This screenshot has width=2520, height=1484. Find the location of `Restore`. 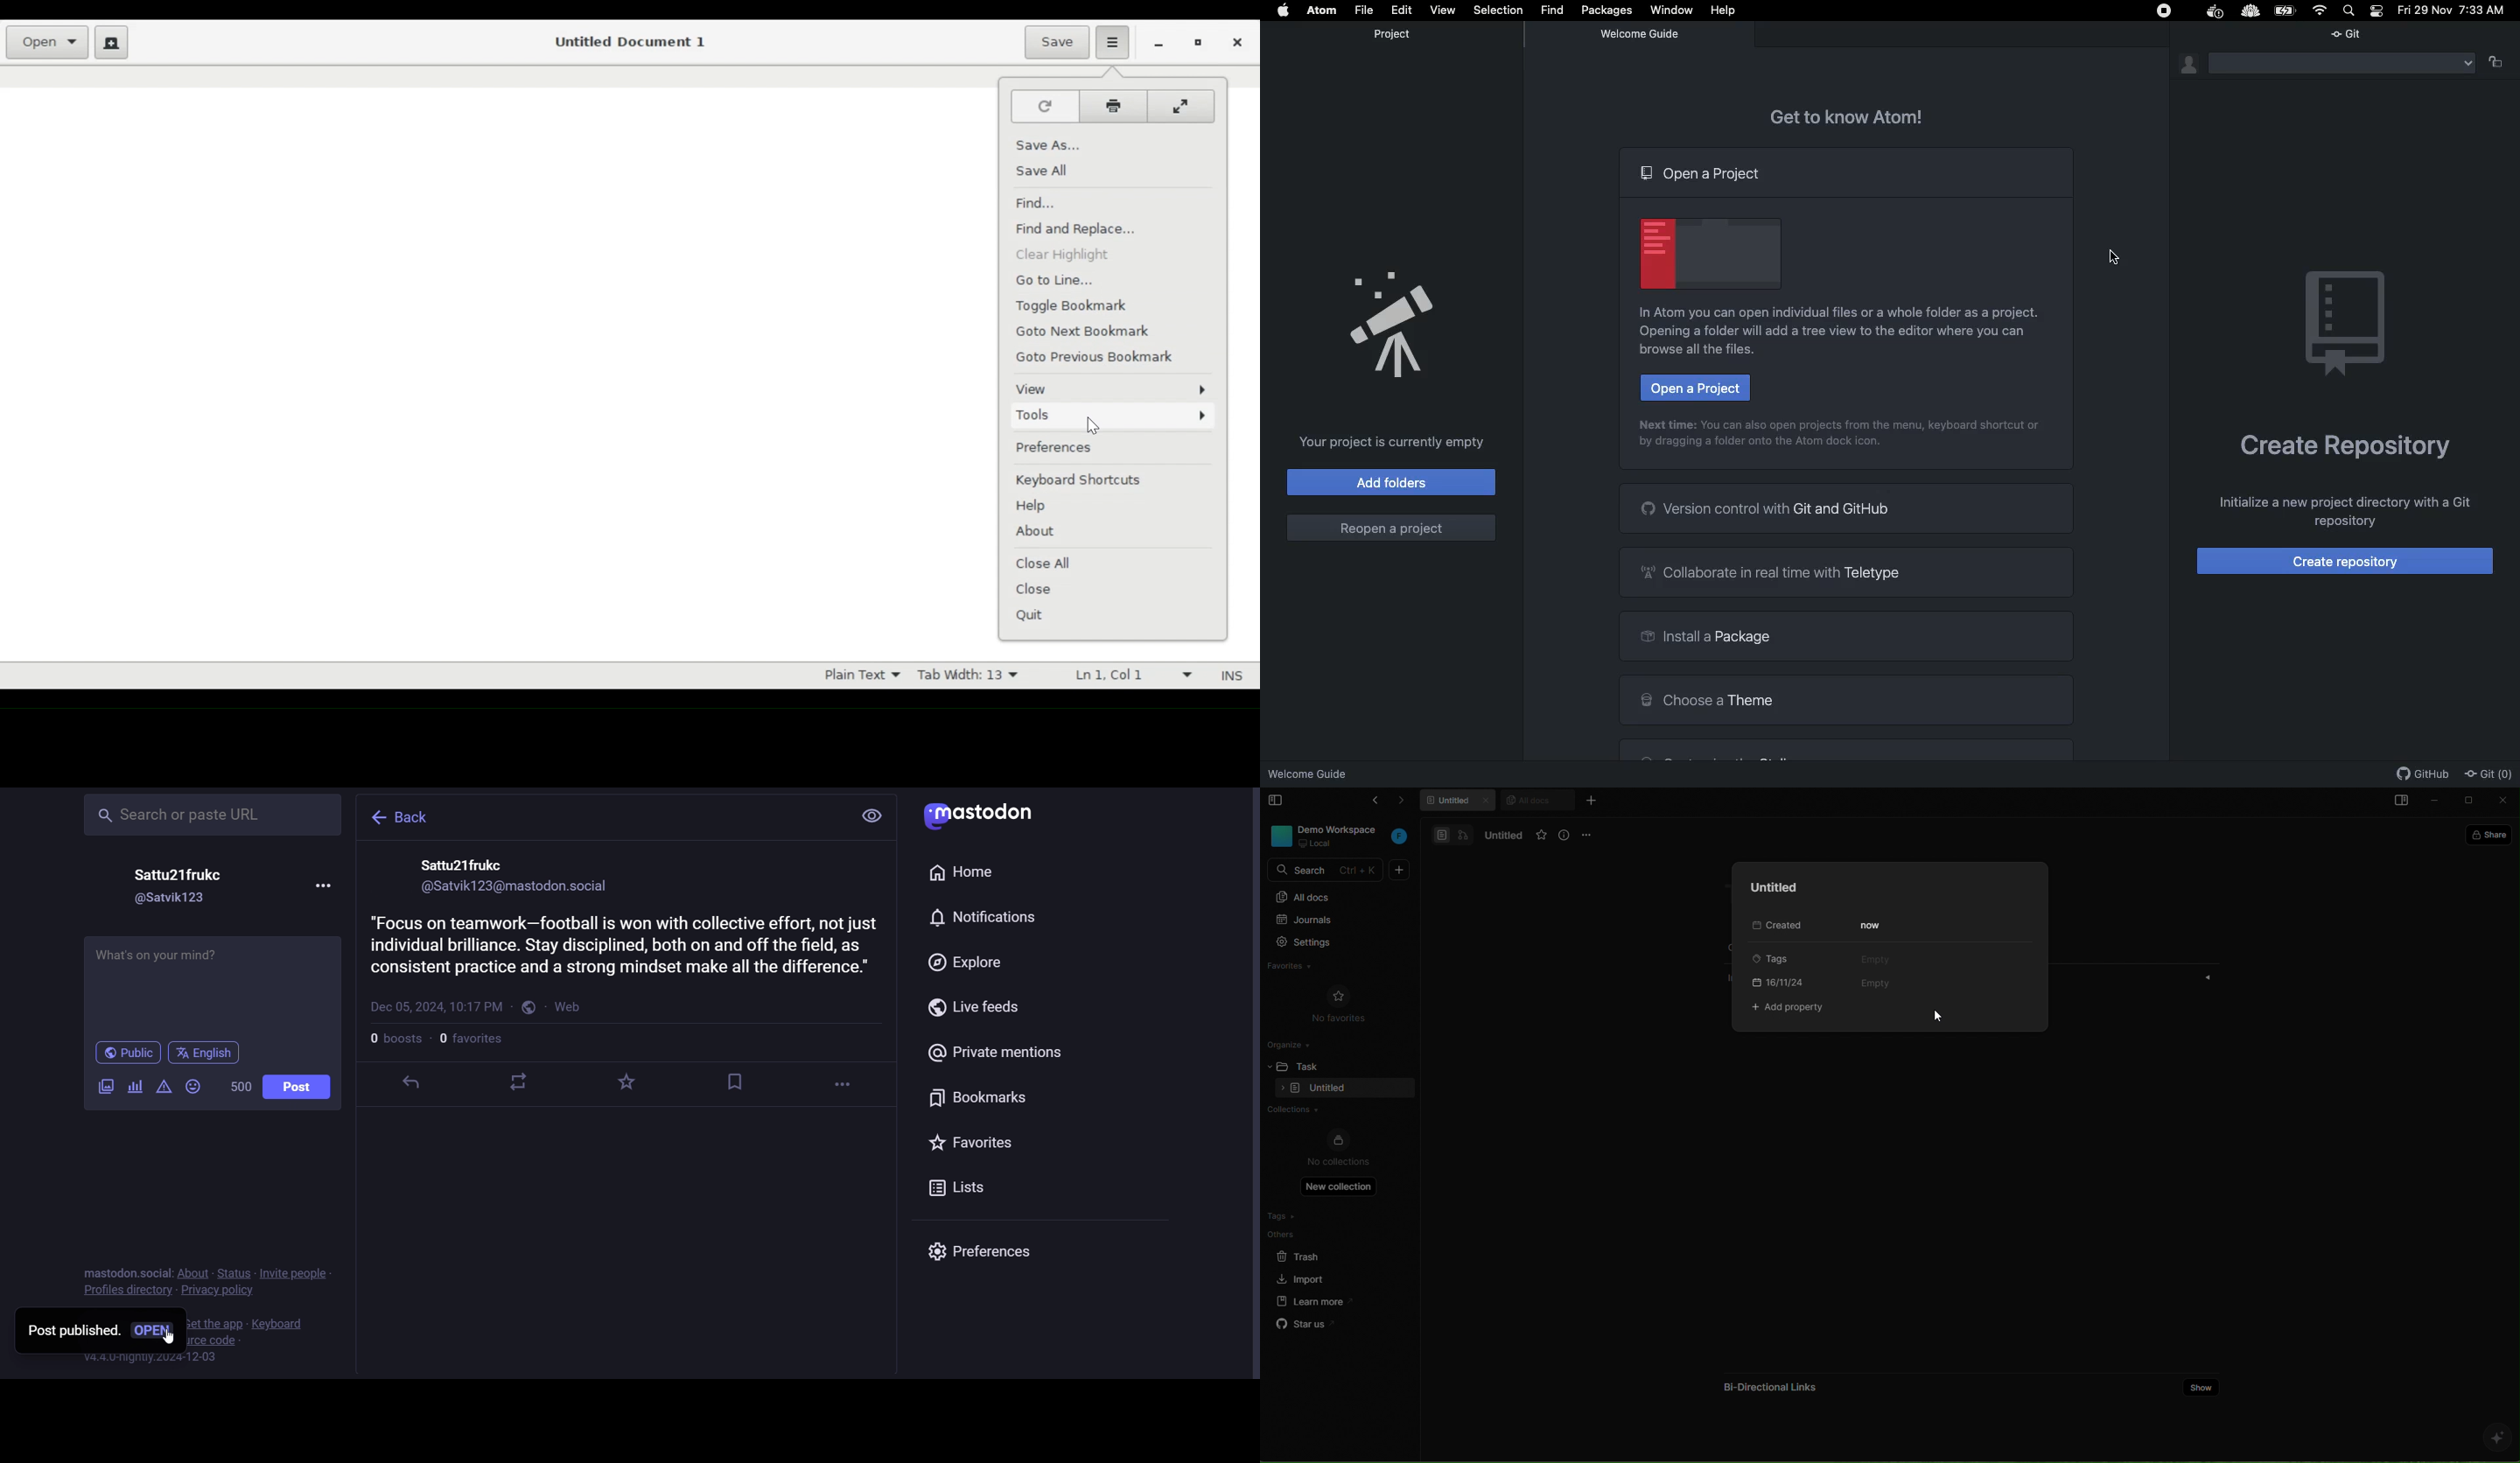

Restore is located at coordinates (1200, 43).